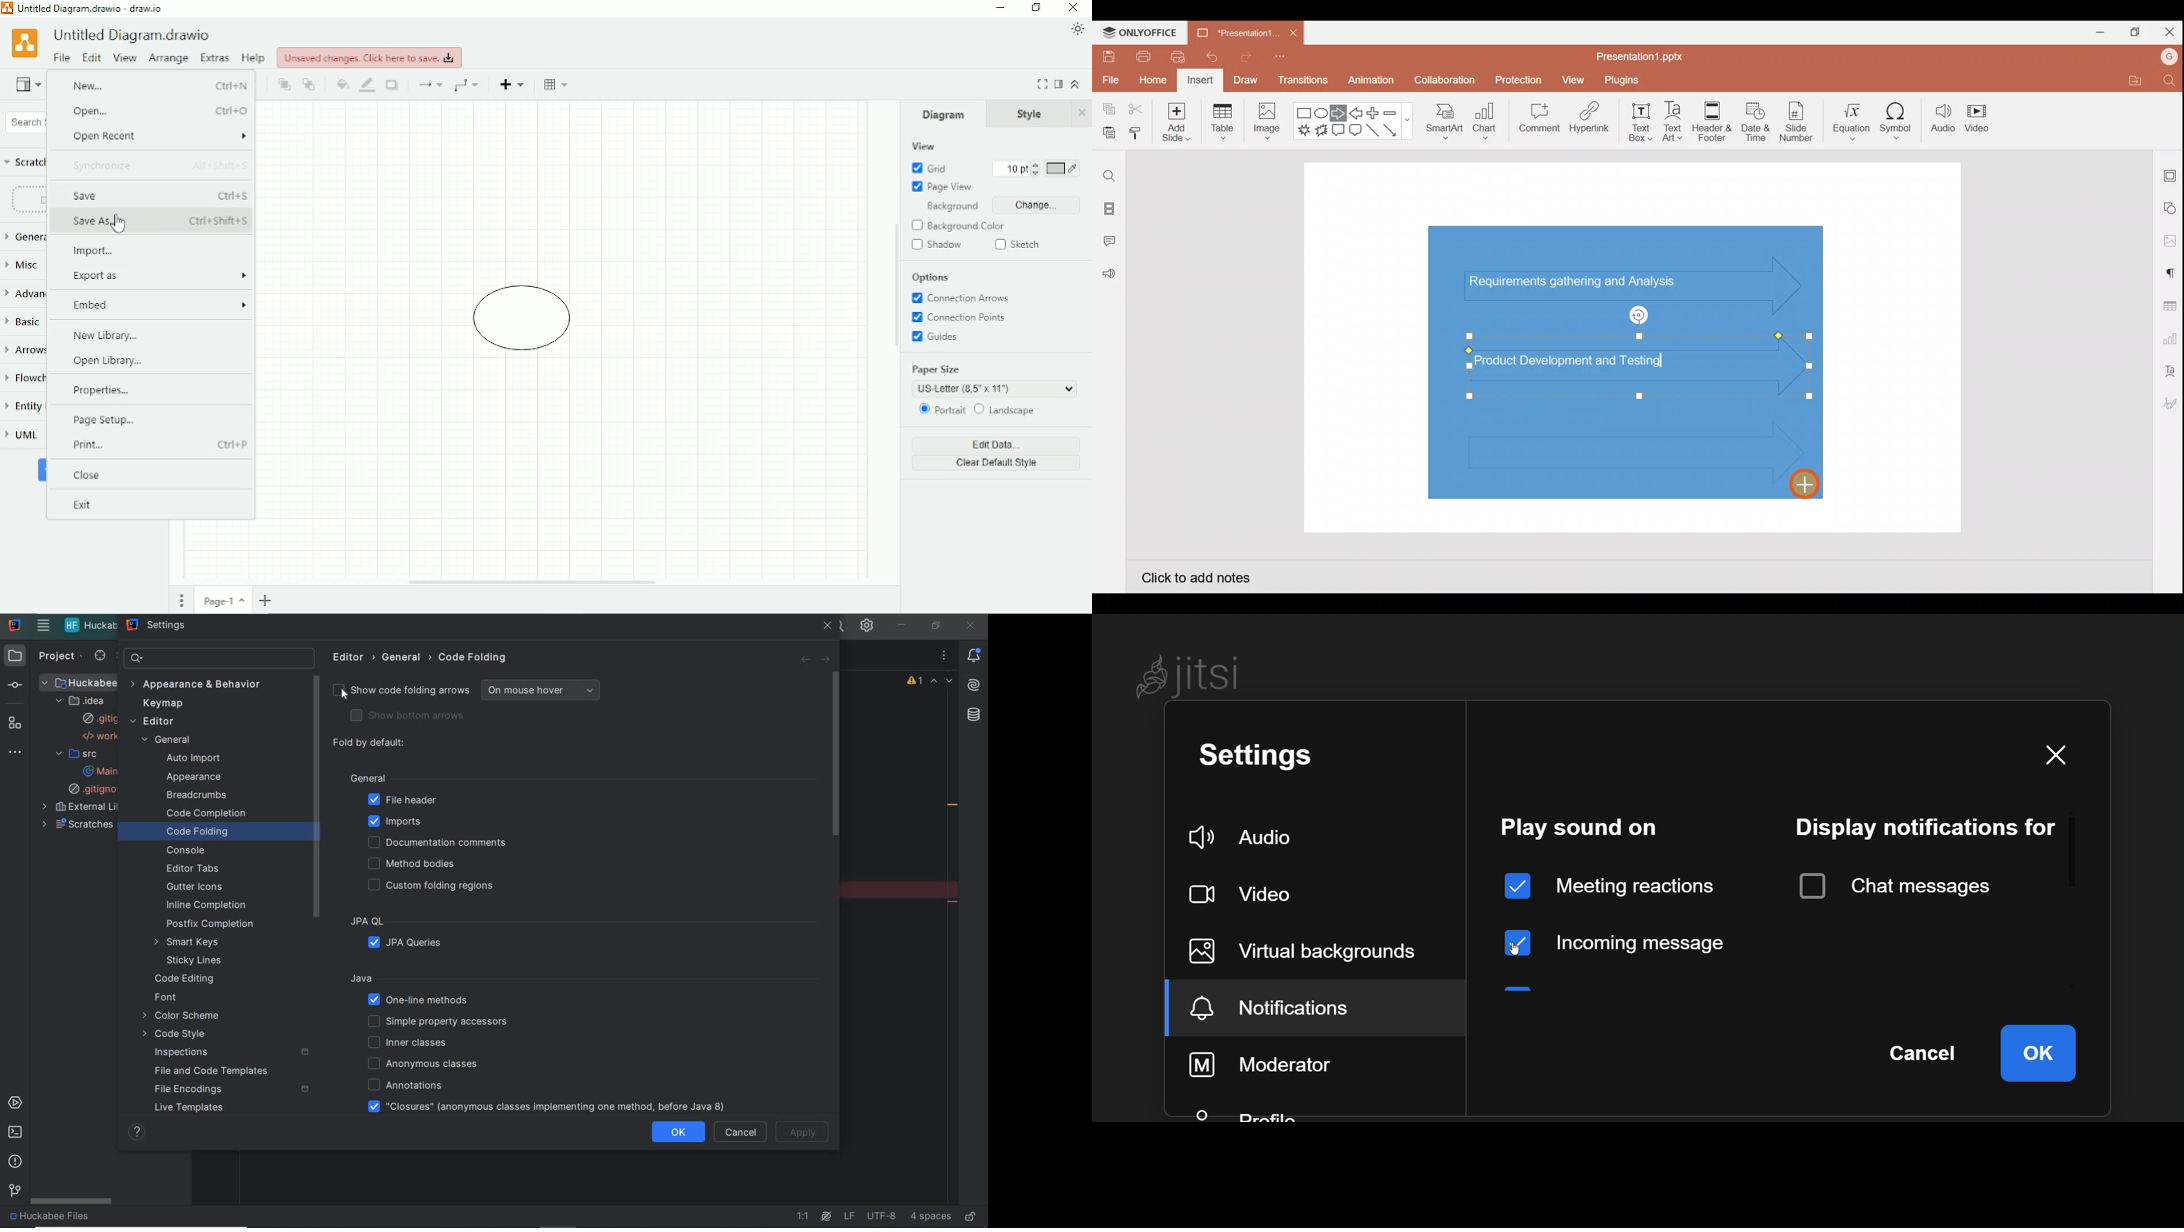 This screenshot has height=1232, width=2184. I want to click on Text box, so click(1642, 122).